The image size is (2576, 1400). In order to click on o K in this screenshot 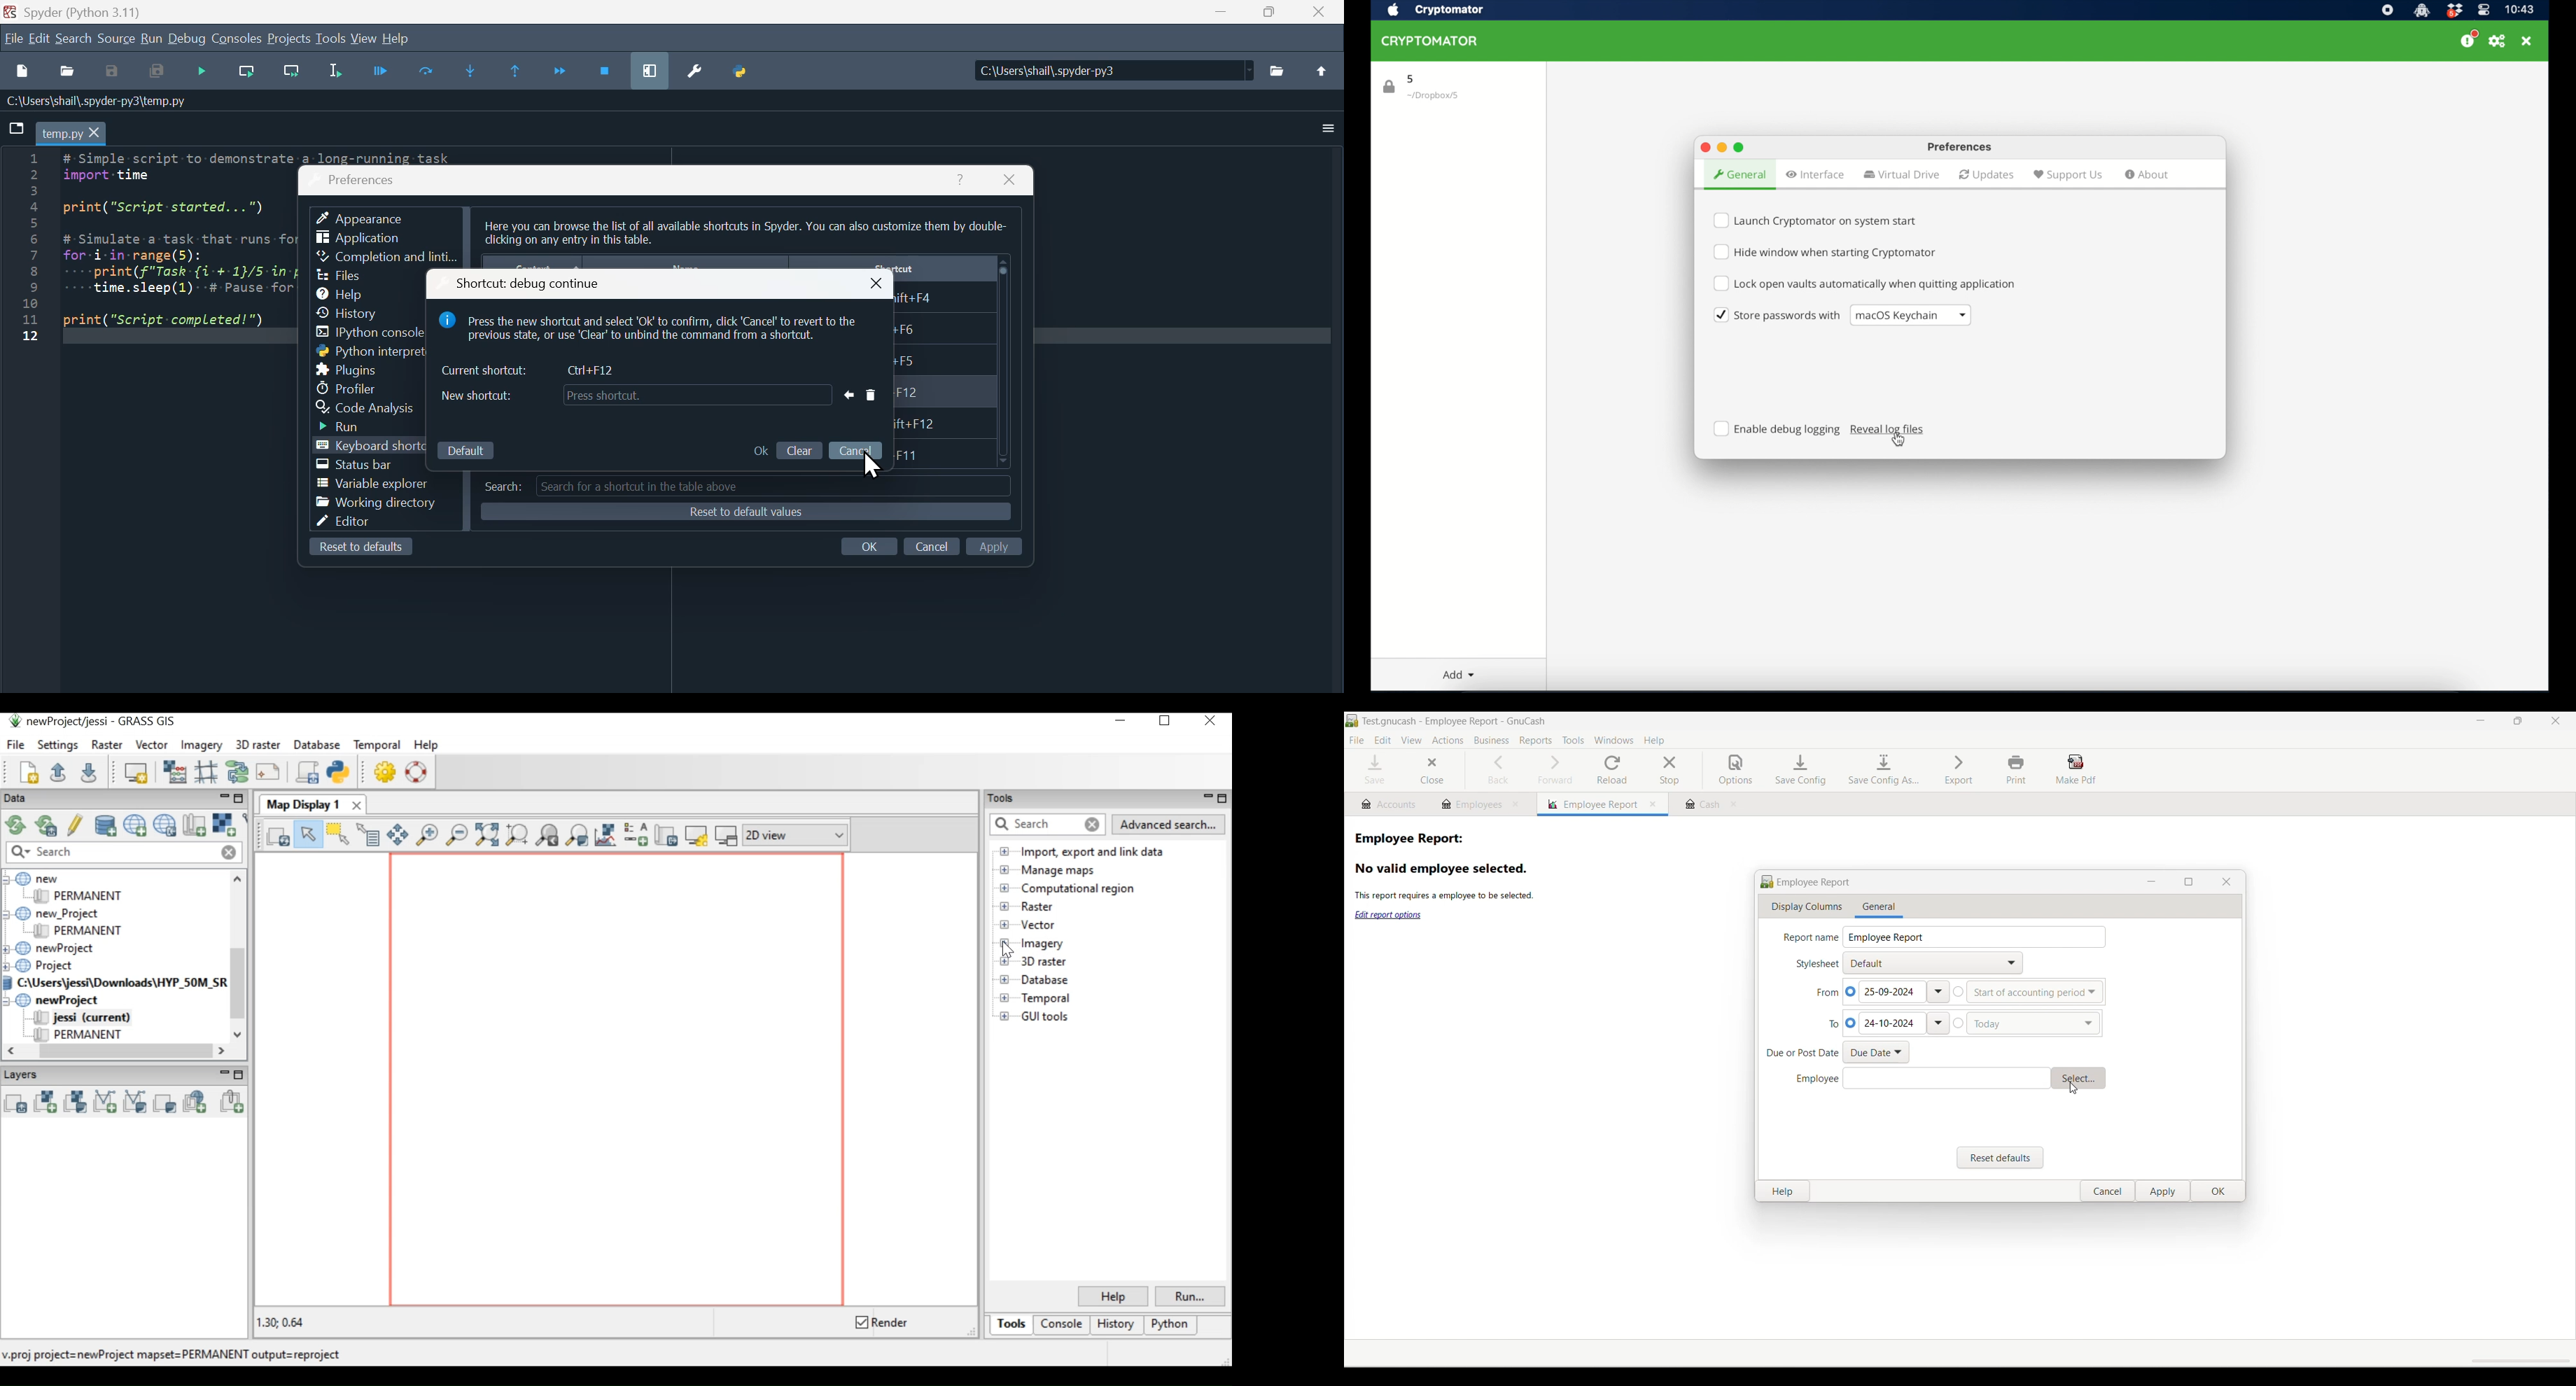, I will do `click(758, 449)`.